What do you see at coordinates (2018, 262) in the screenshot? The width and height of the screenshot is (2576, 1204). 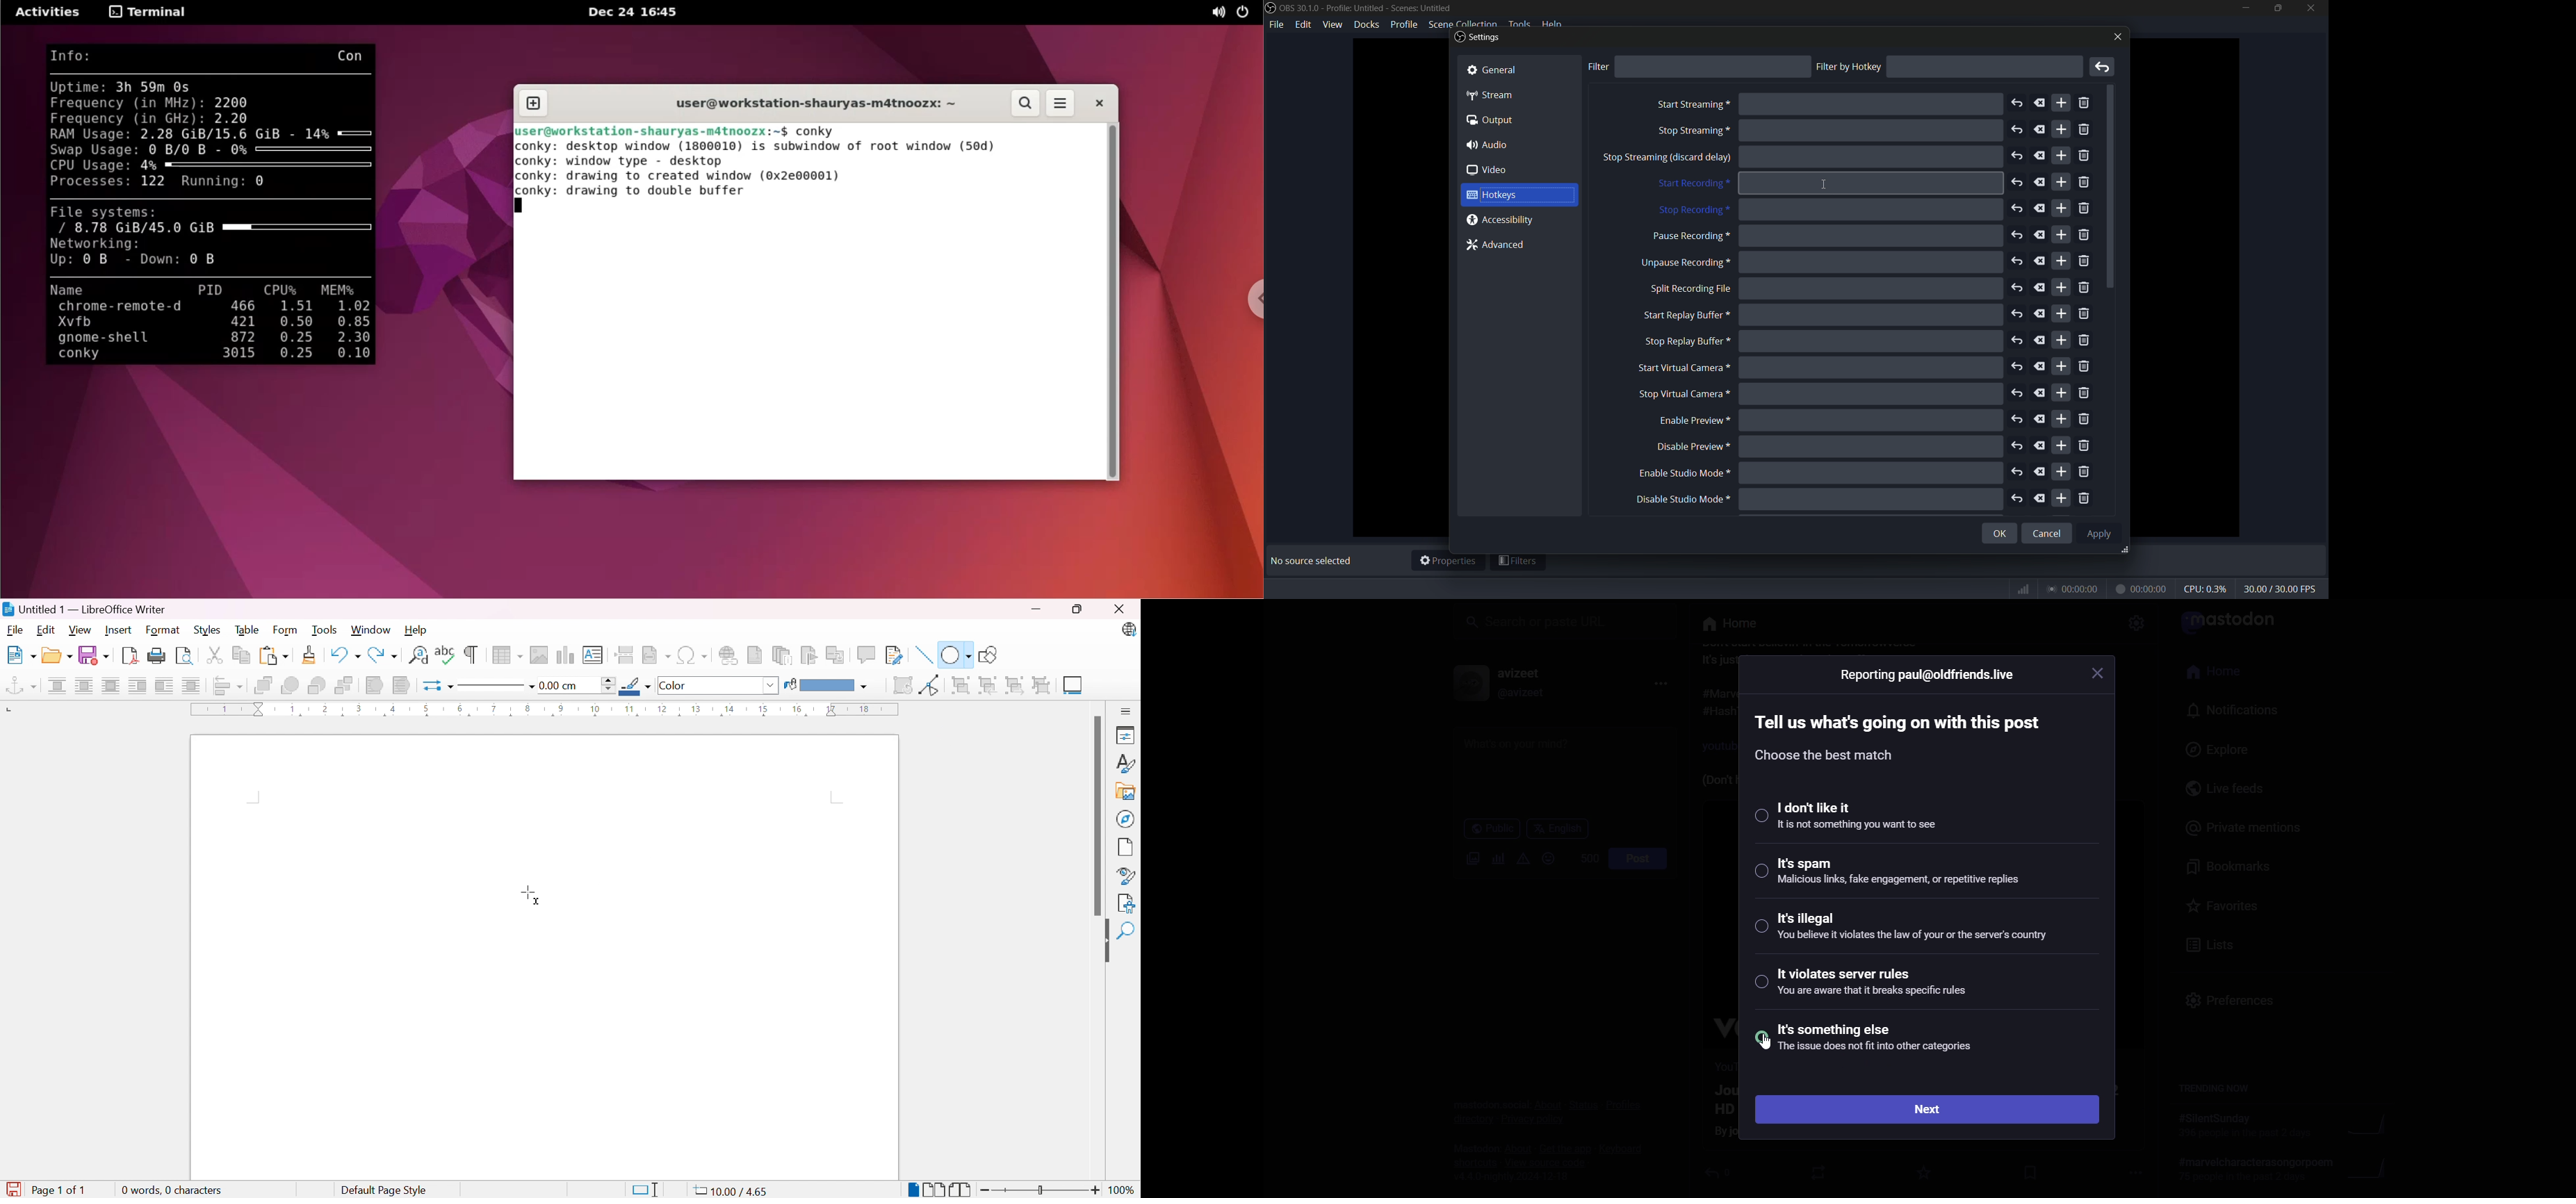 I see `undo` at bounding box center [2018, 262].